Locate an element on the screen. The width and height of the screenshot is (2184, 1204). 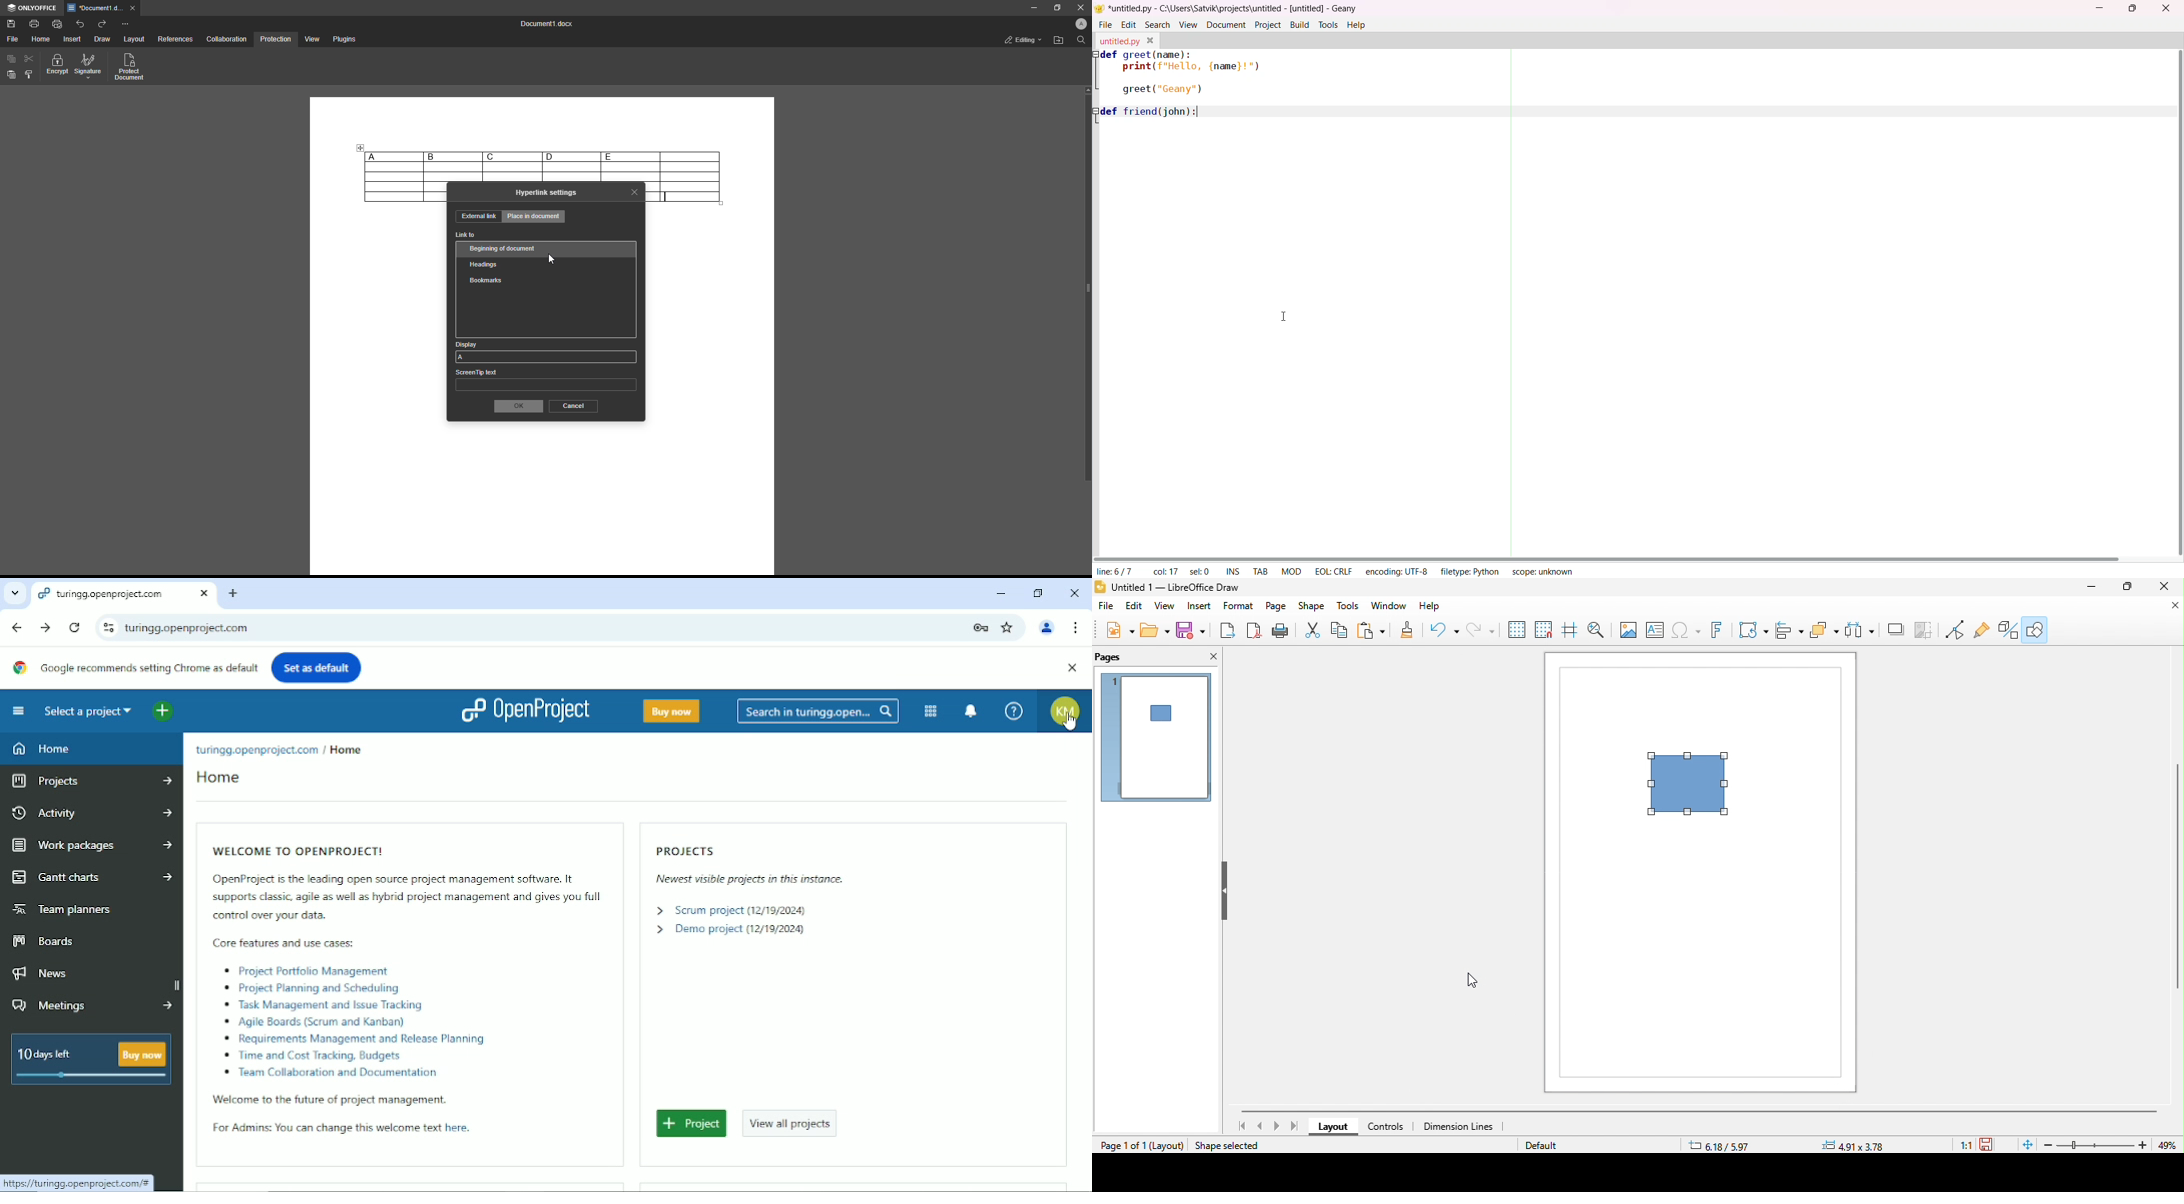
def greet(name):| print(f'Hello, {name}!")greet ("Geany") def friend(john):| is located at coordinates (1186, 85).